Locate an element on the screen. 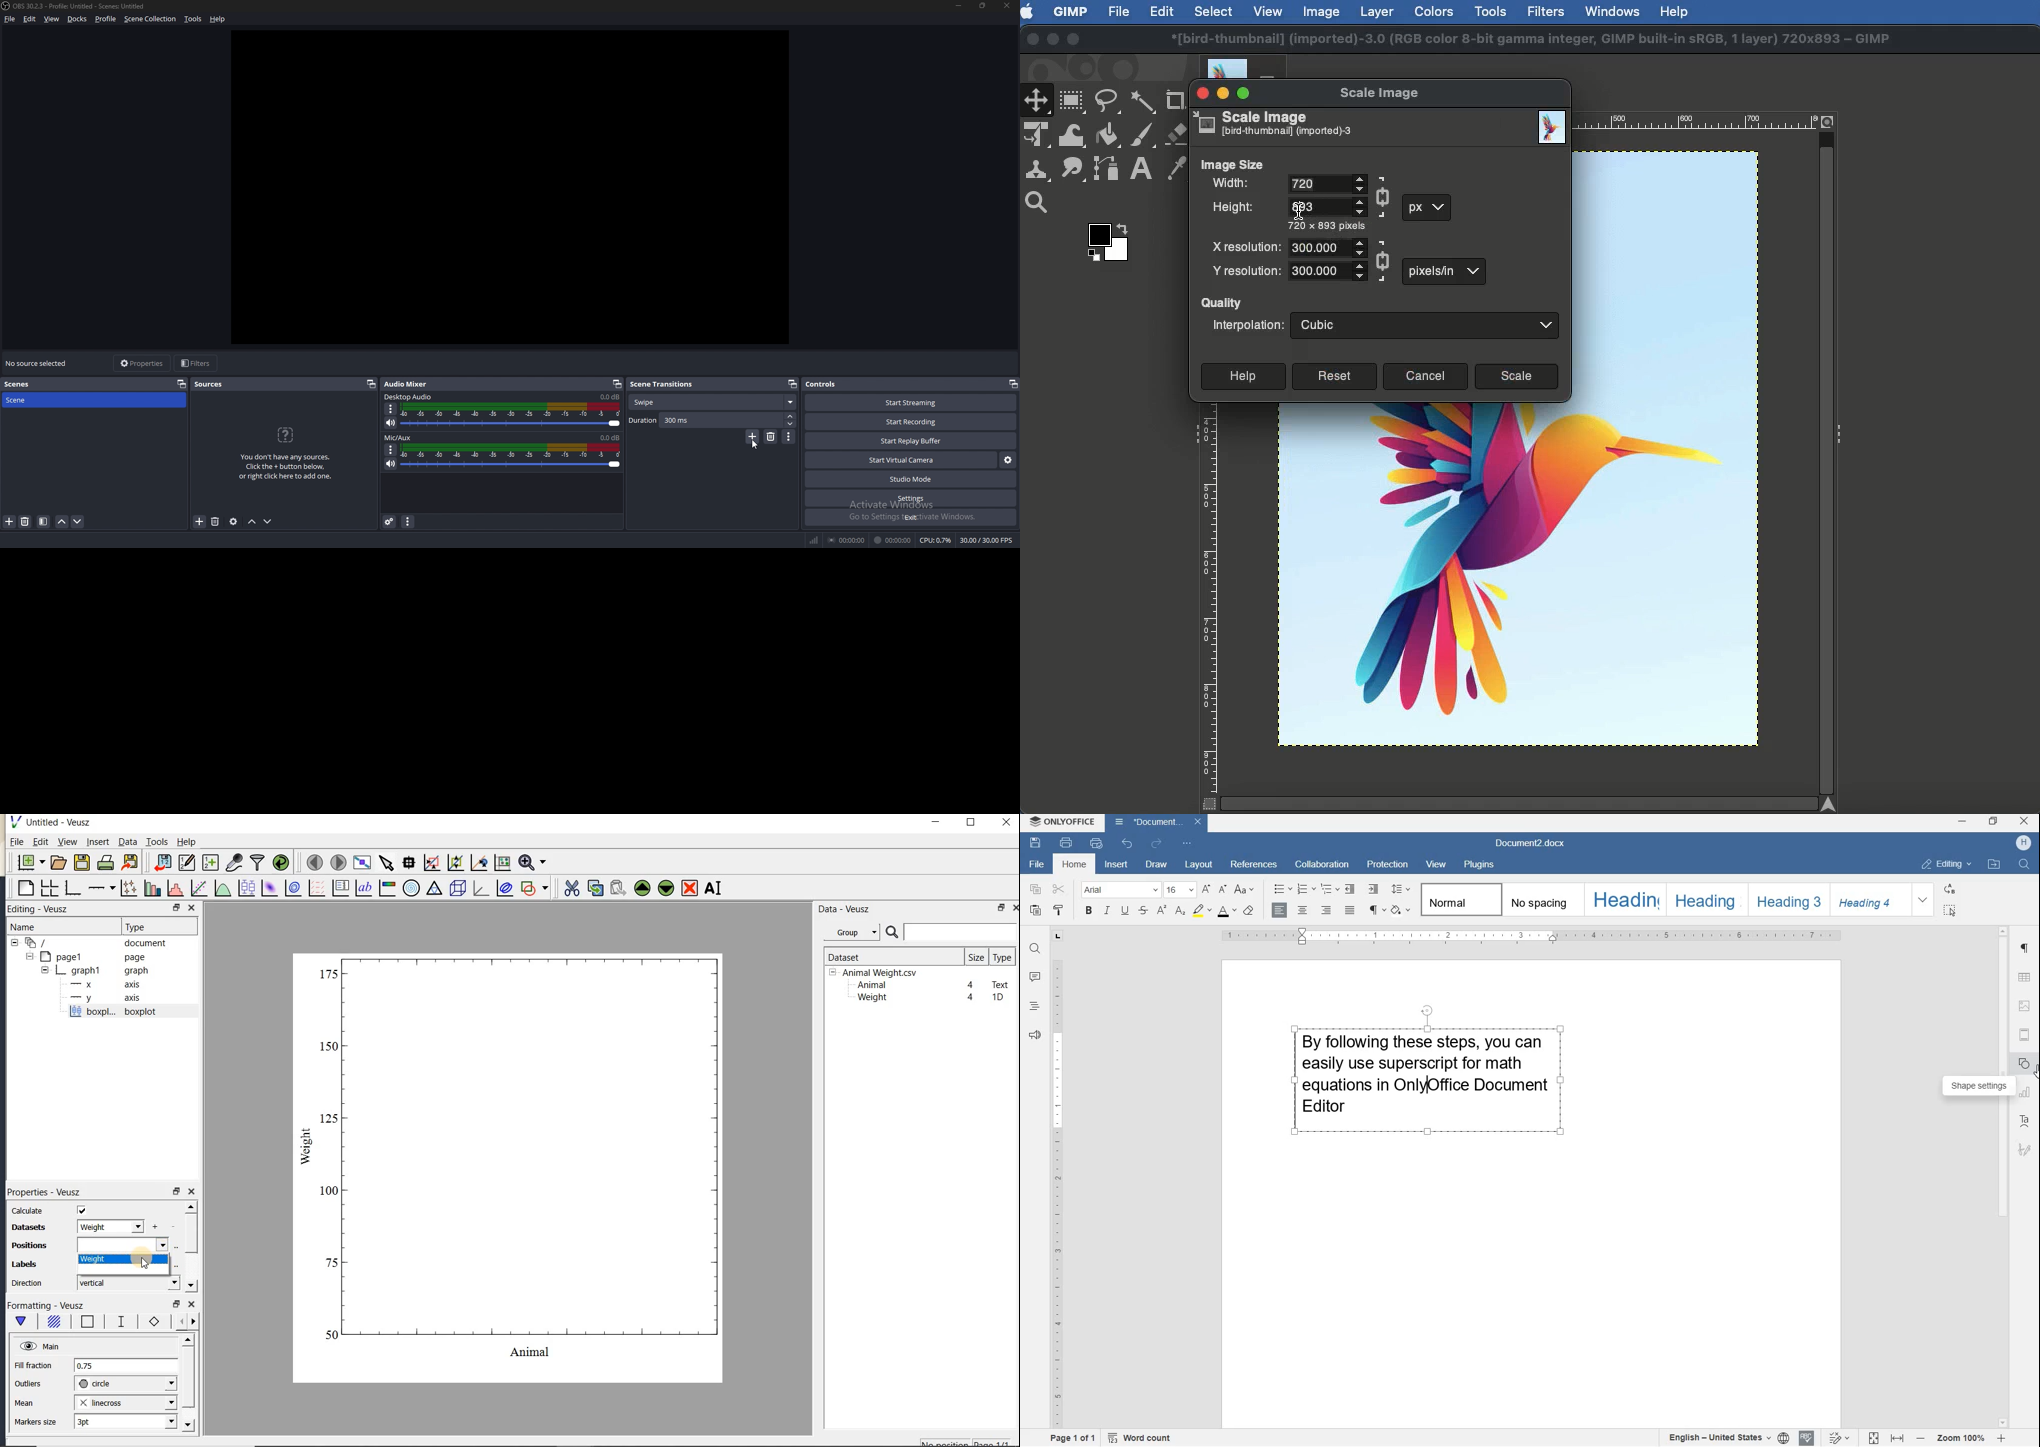 This screenshot has width=2044, height=1456. FIND is located at coordinates (2026, 866).